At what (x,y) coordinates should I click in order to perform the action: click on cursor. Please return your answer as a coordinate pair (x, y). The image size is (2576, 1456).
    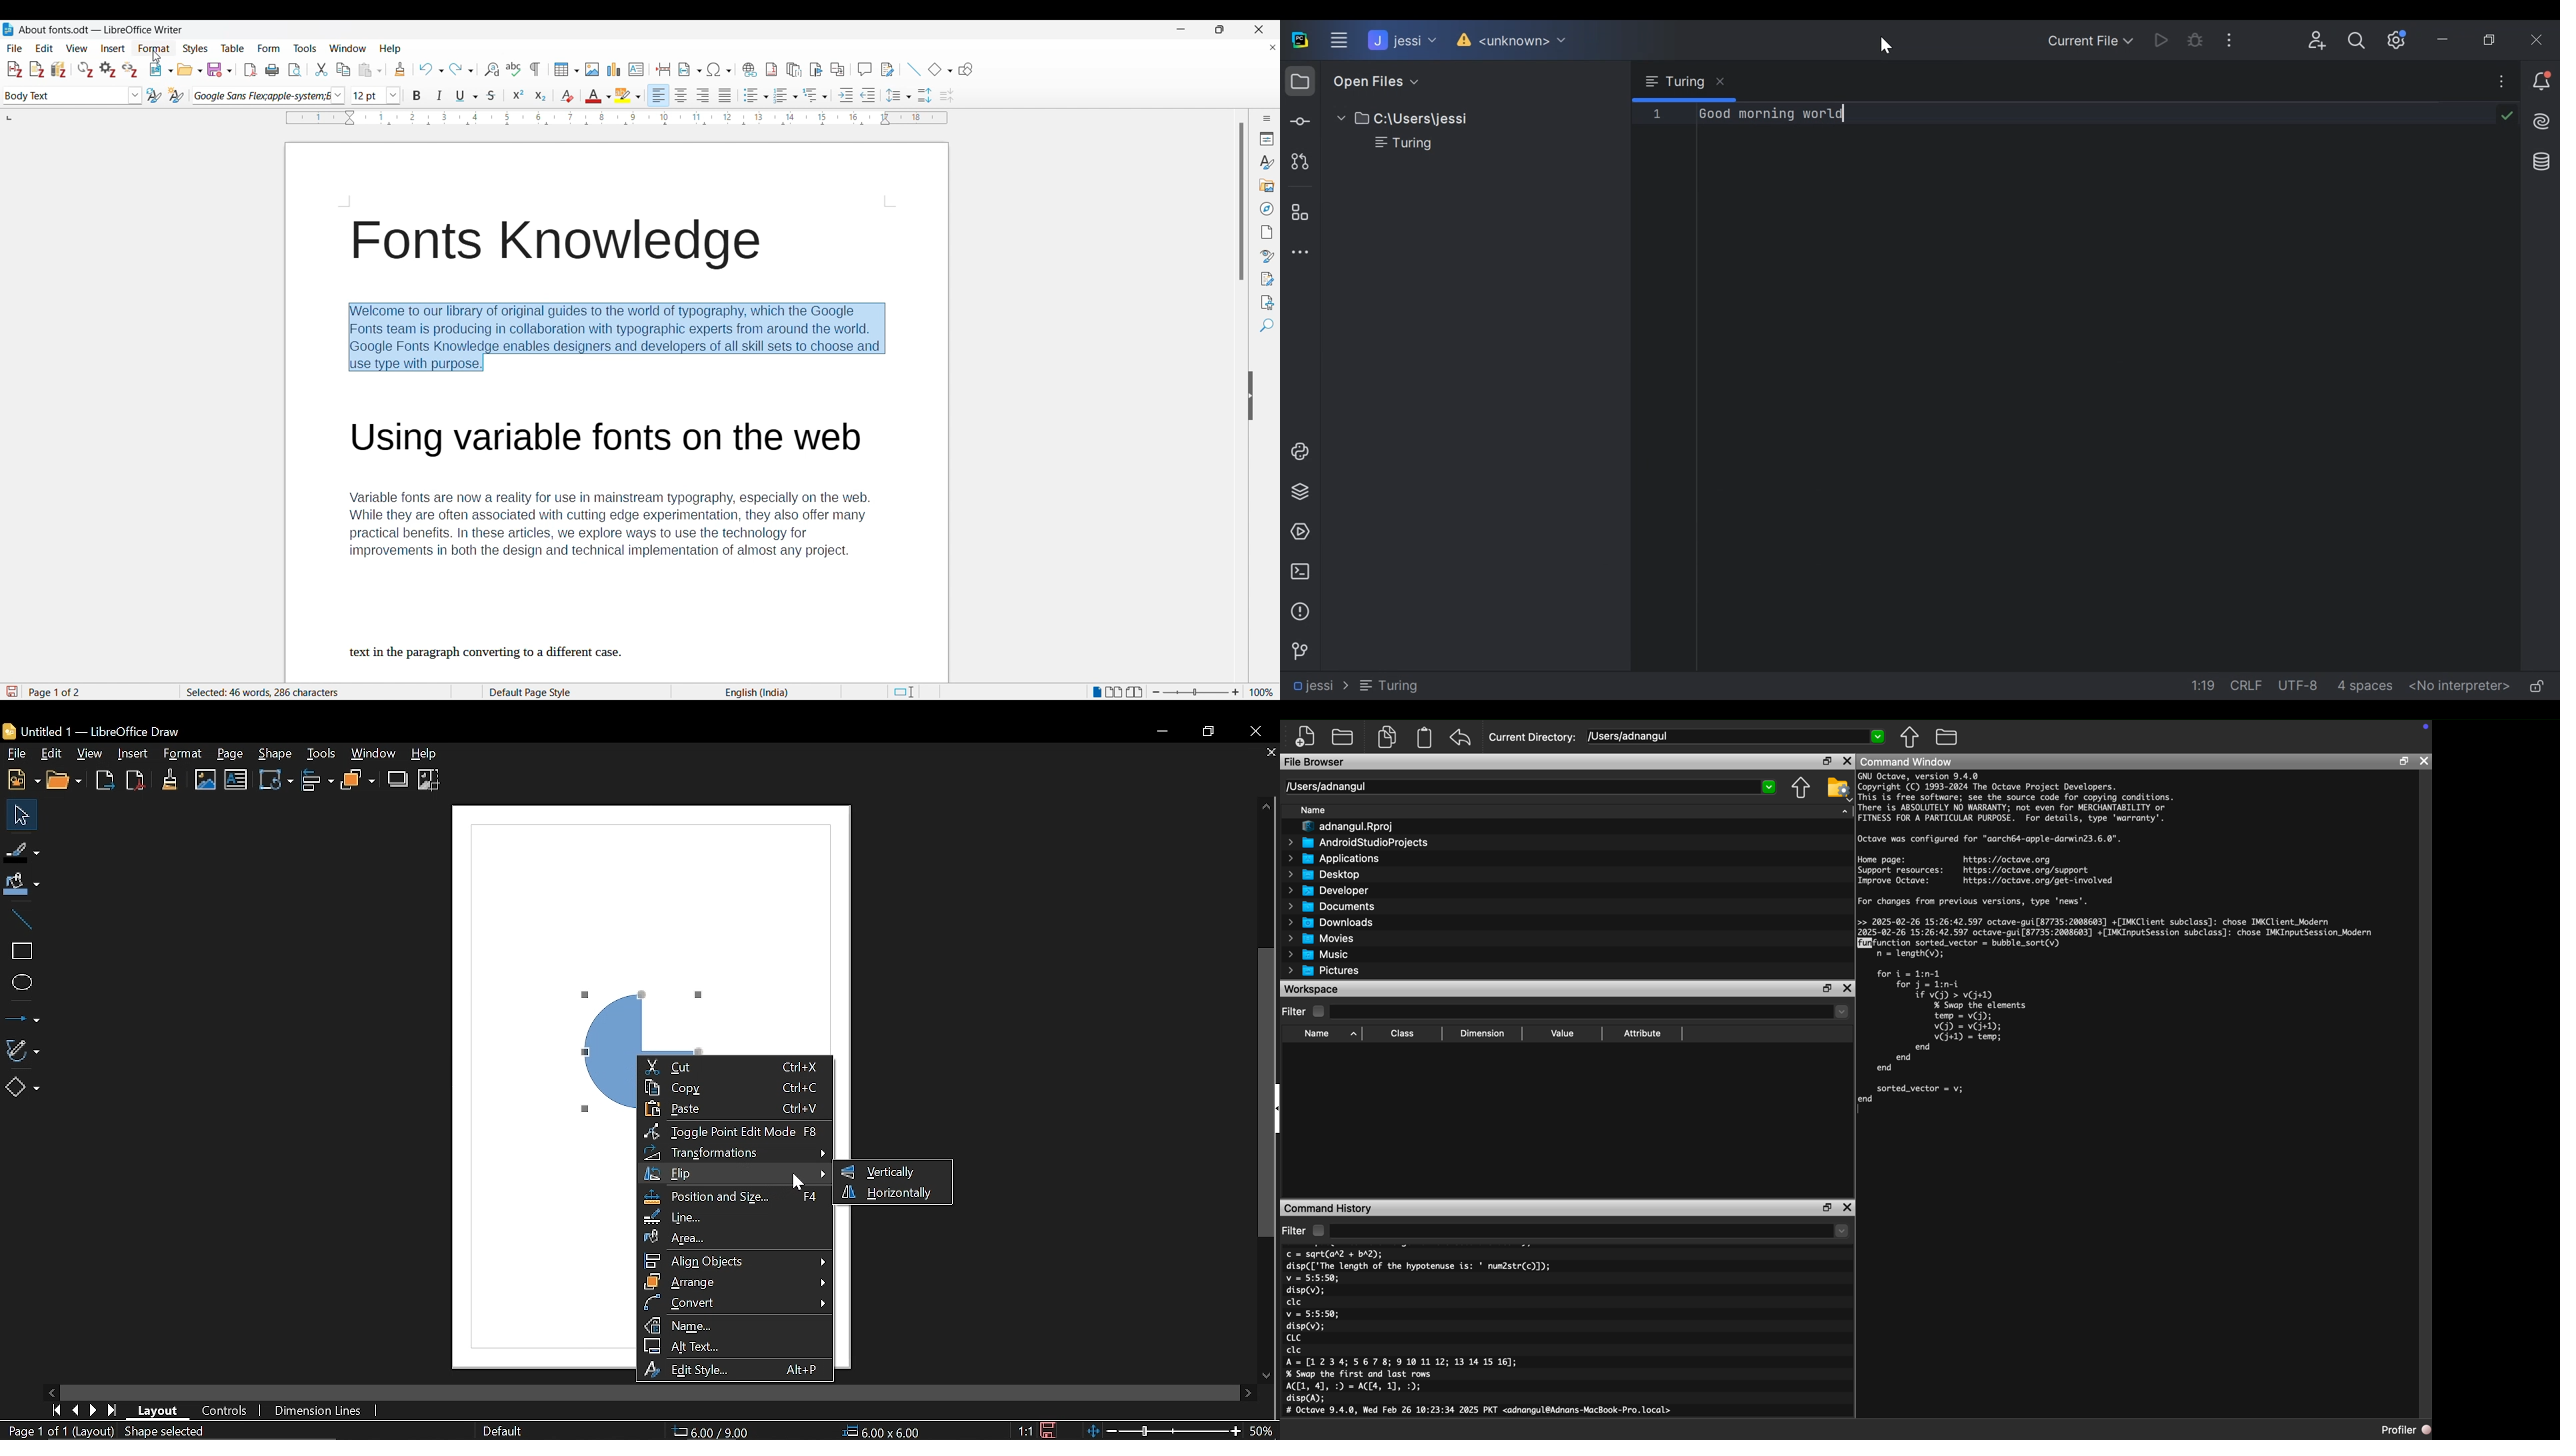
    Looking at the image, I should click on (799, 1184).